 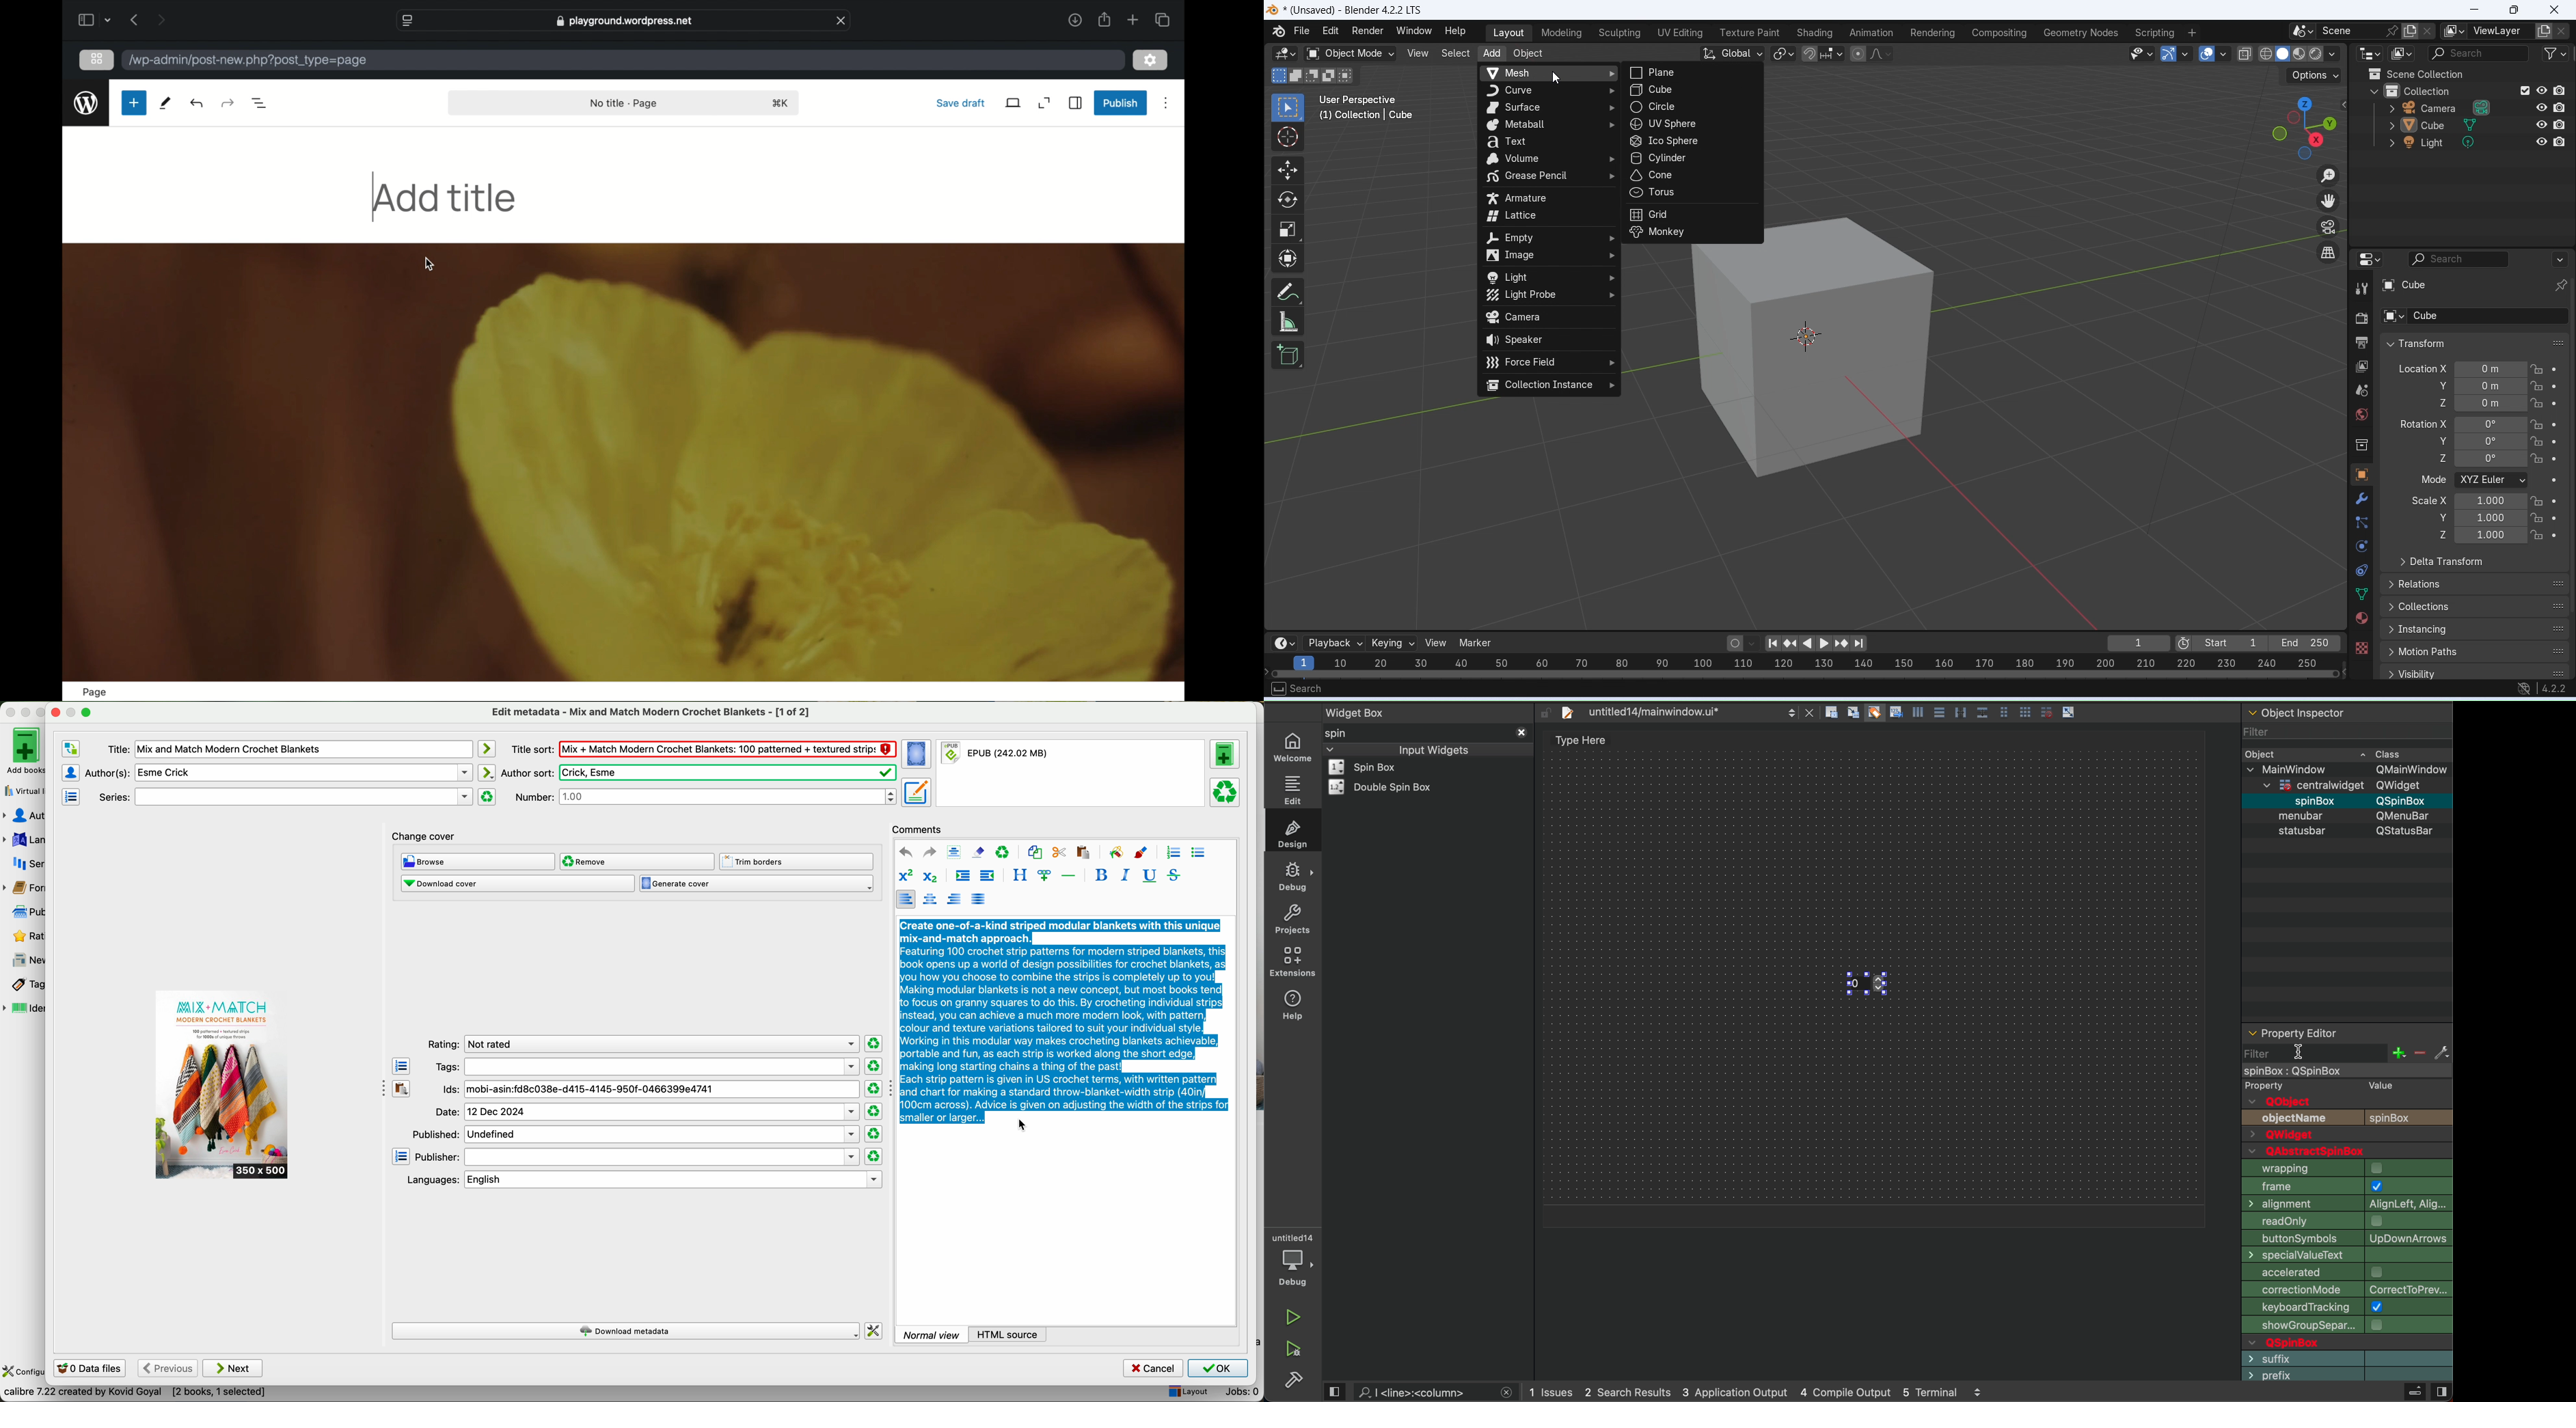 What do you see at coordinates (905, 876) in the screenshot?
I see `superscript` at bounding box center [905, 876].